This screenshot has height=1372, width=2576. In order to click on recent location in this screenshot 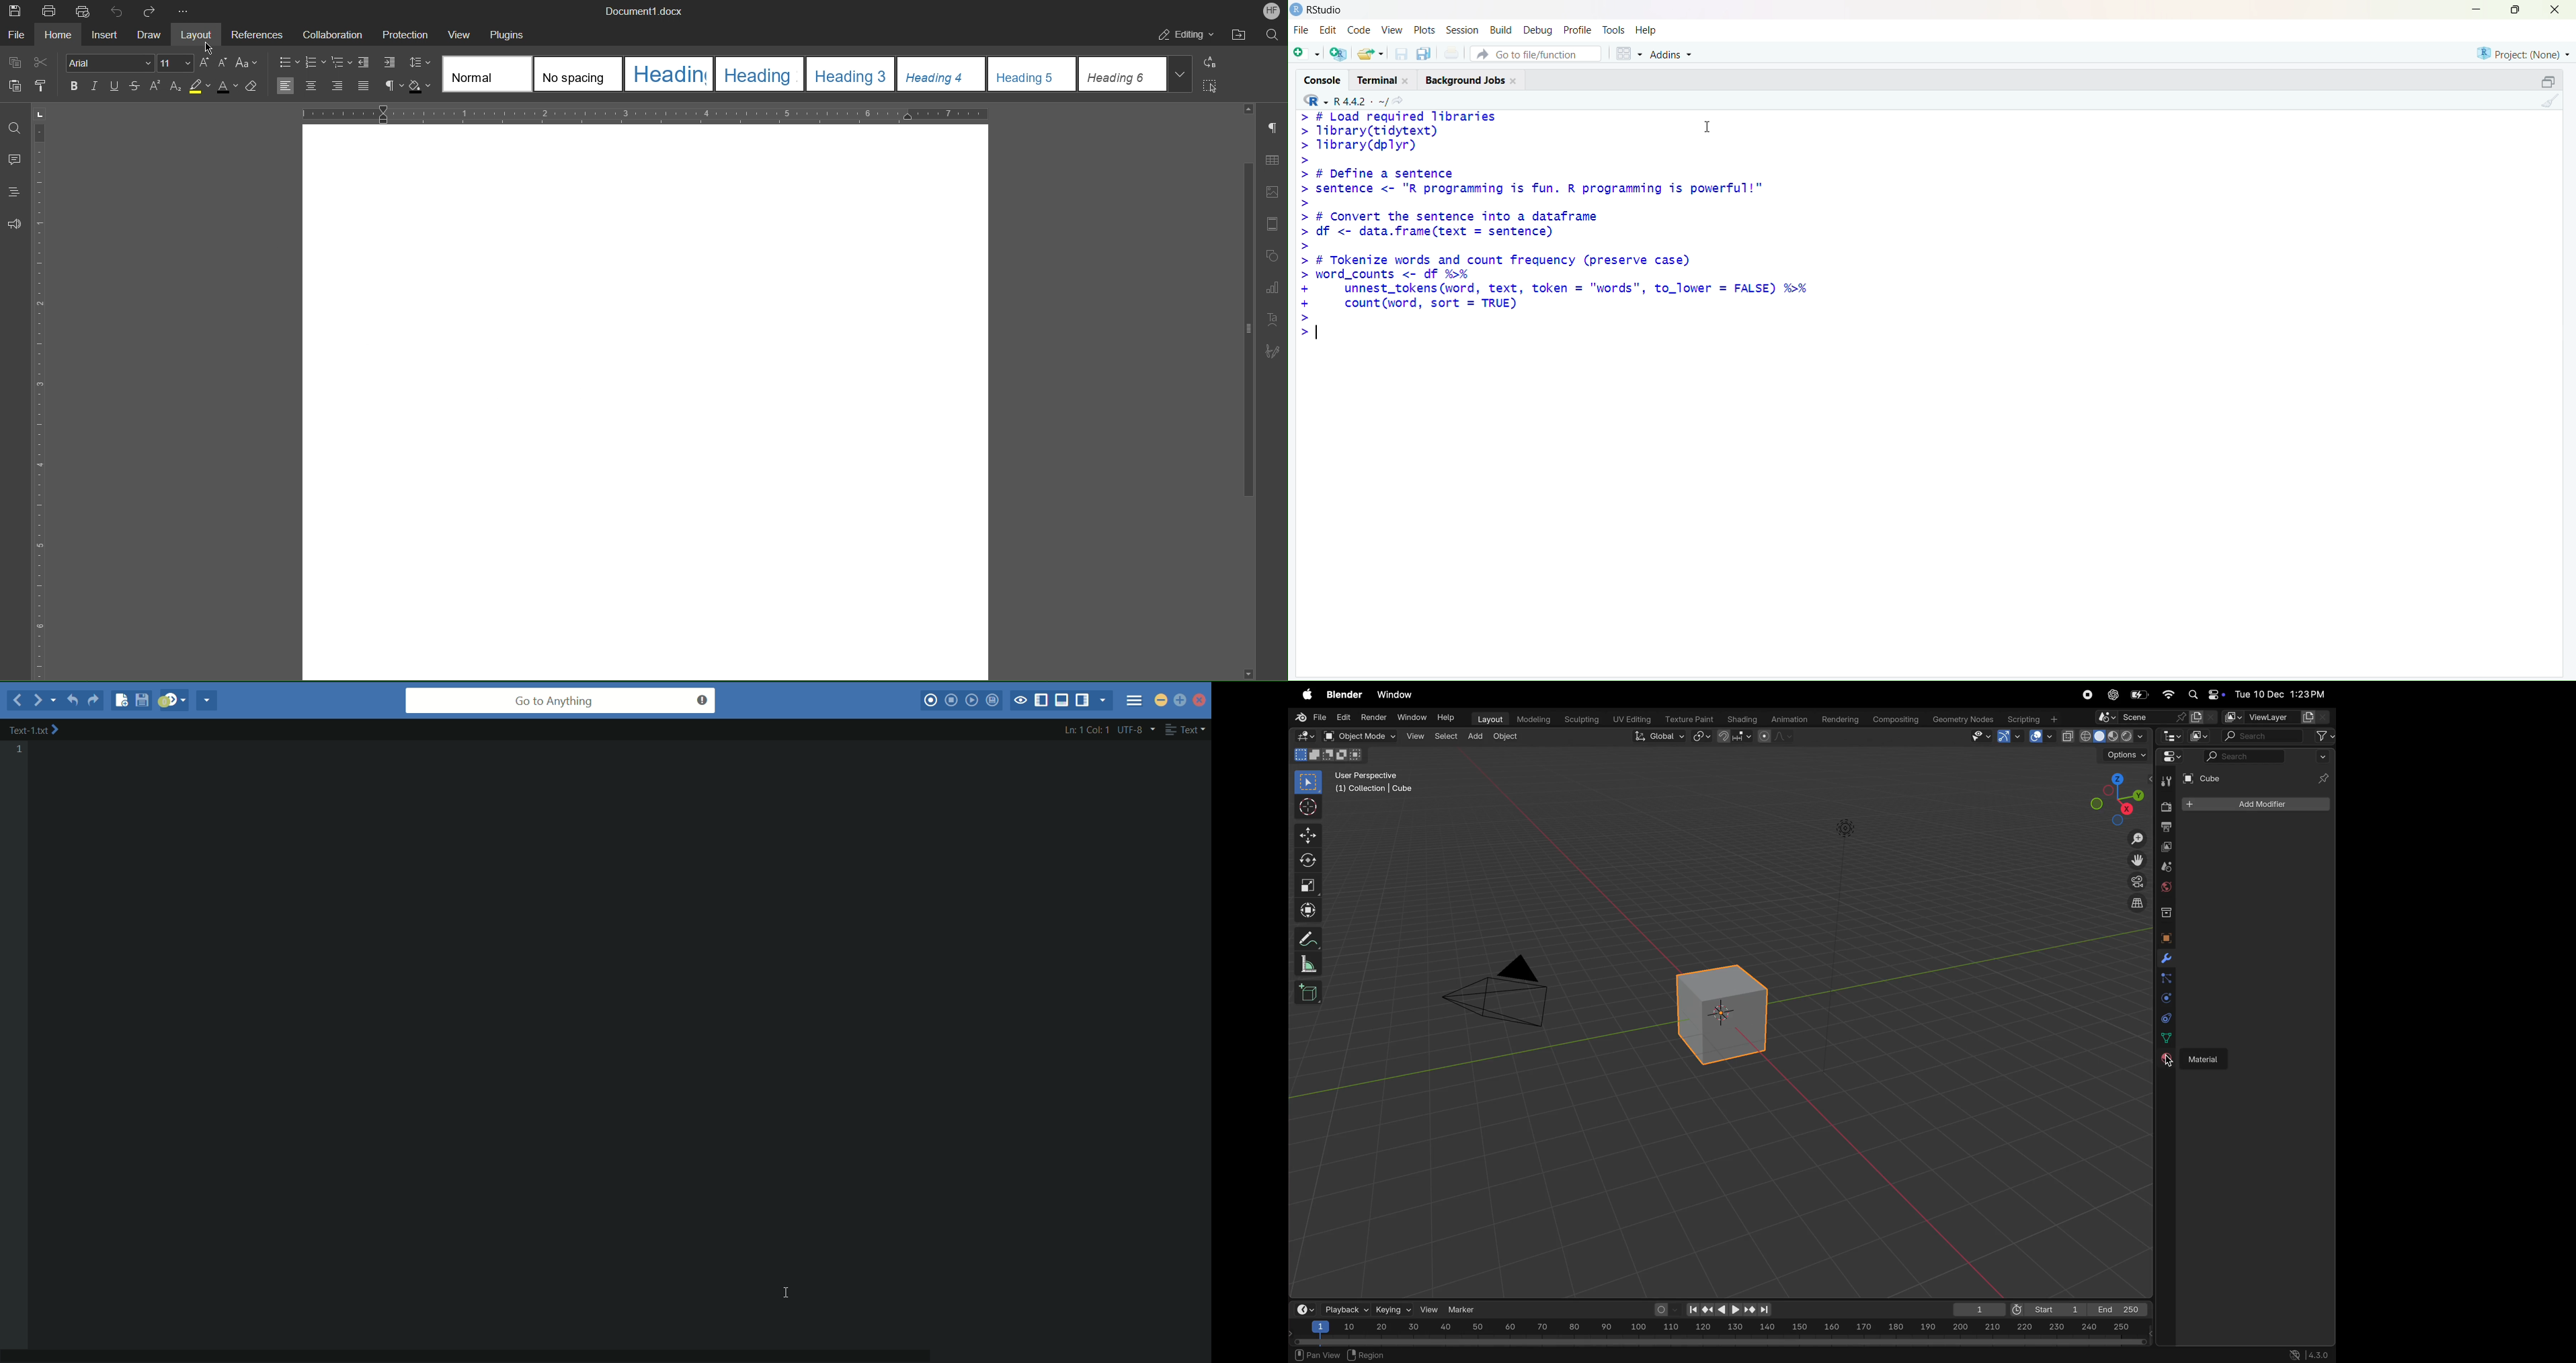, I will do `click(54, 697)`.